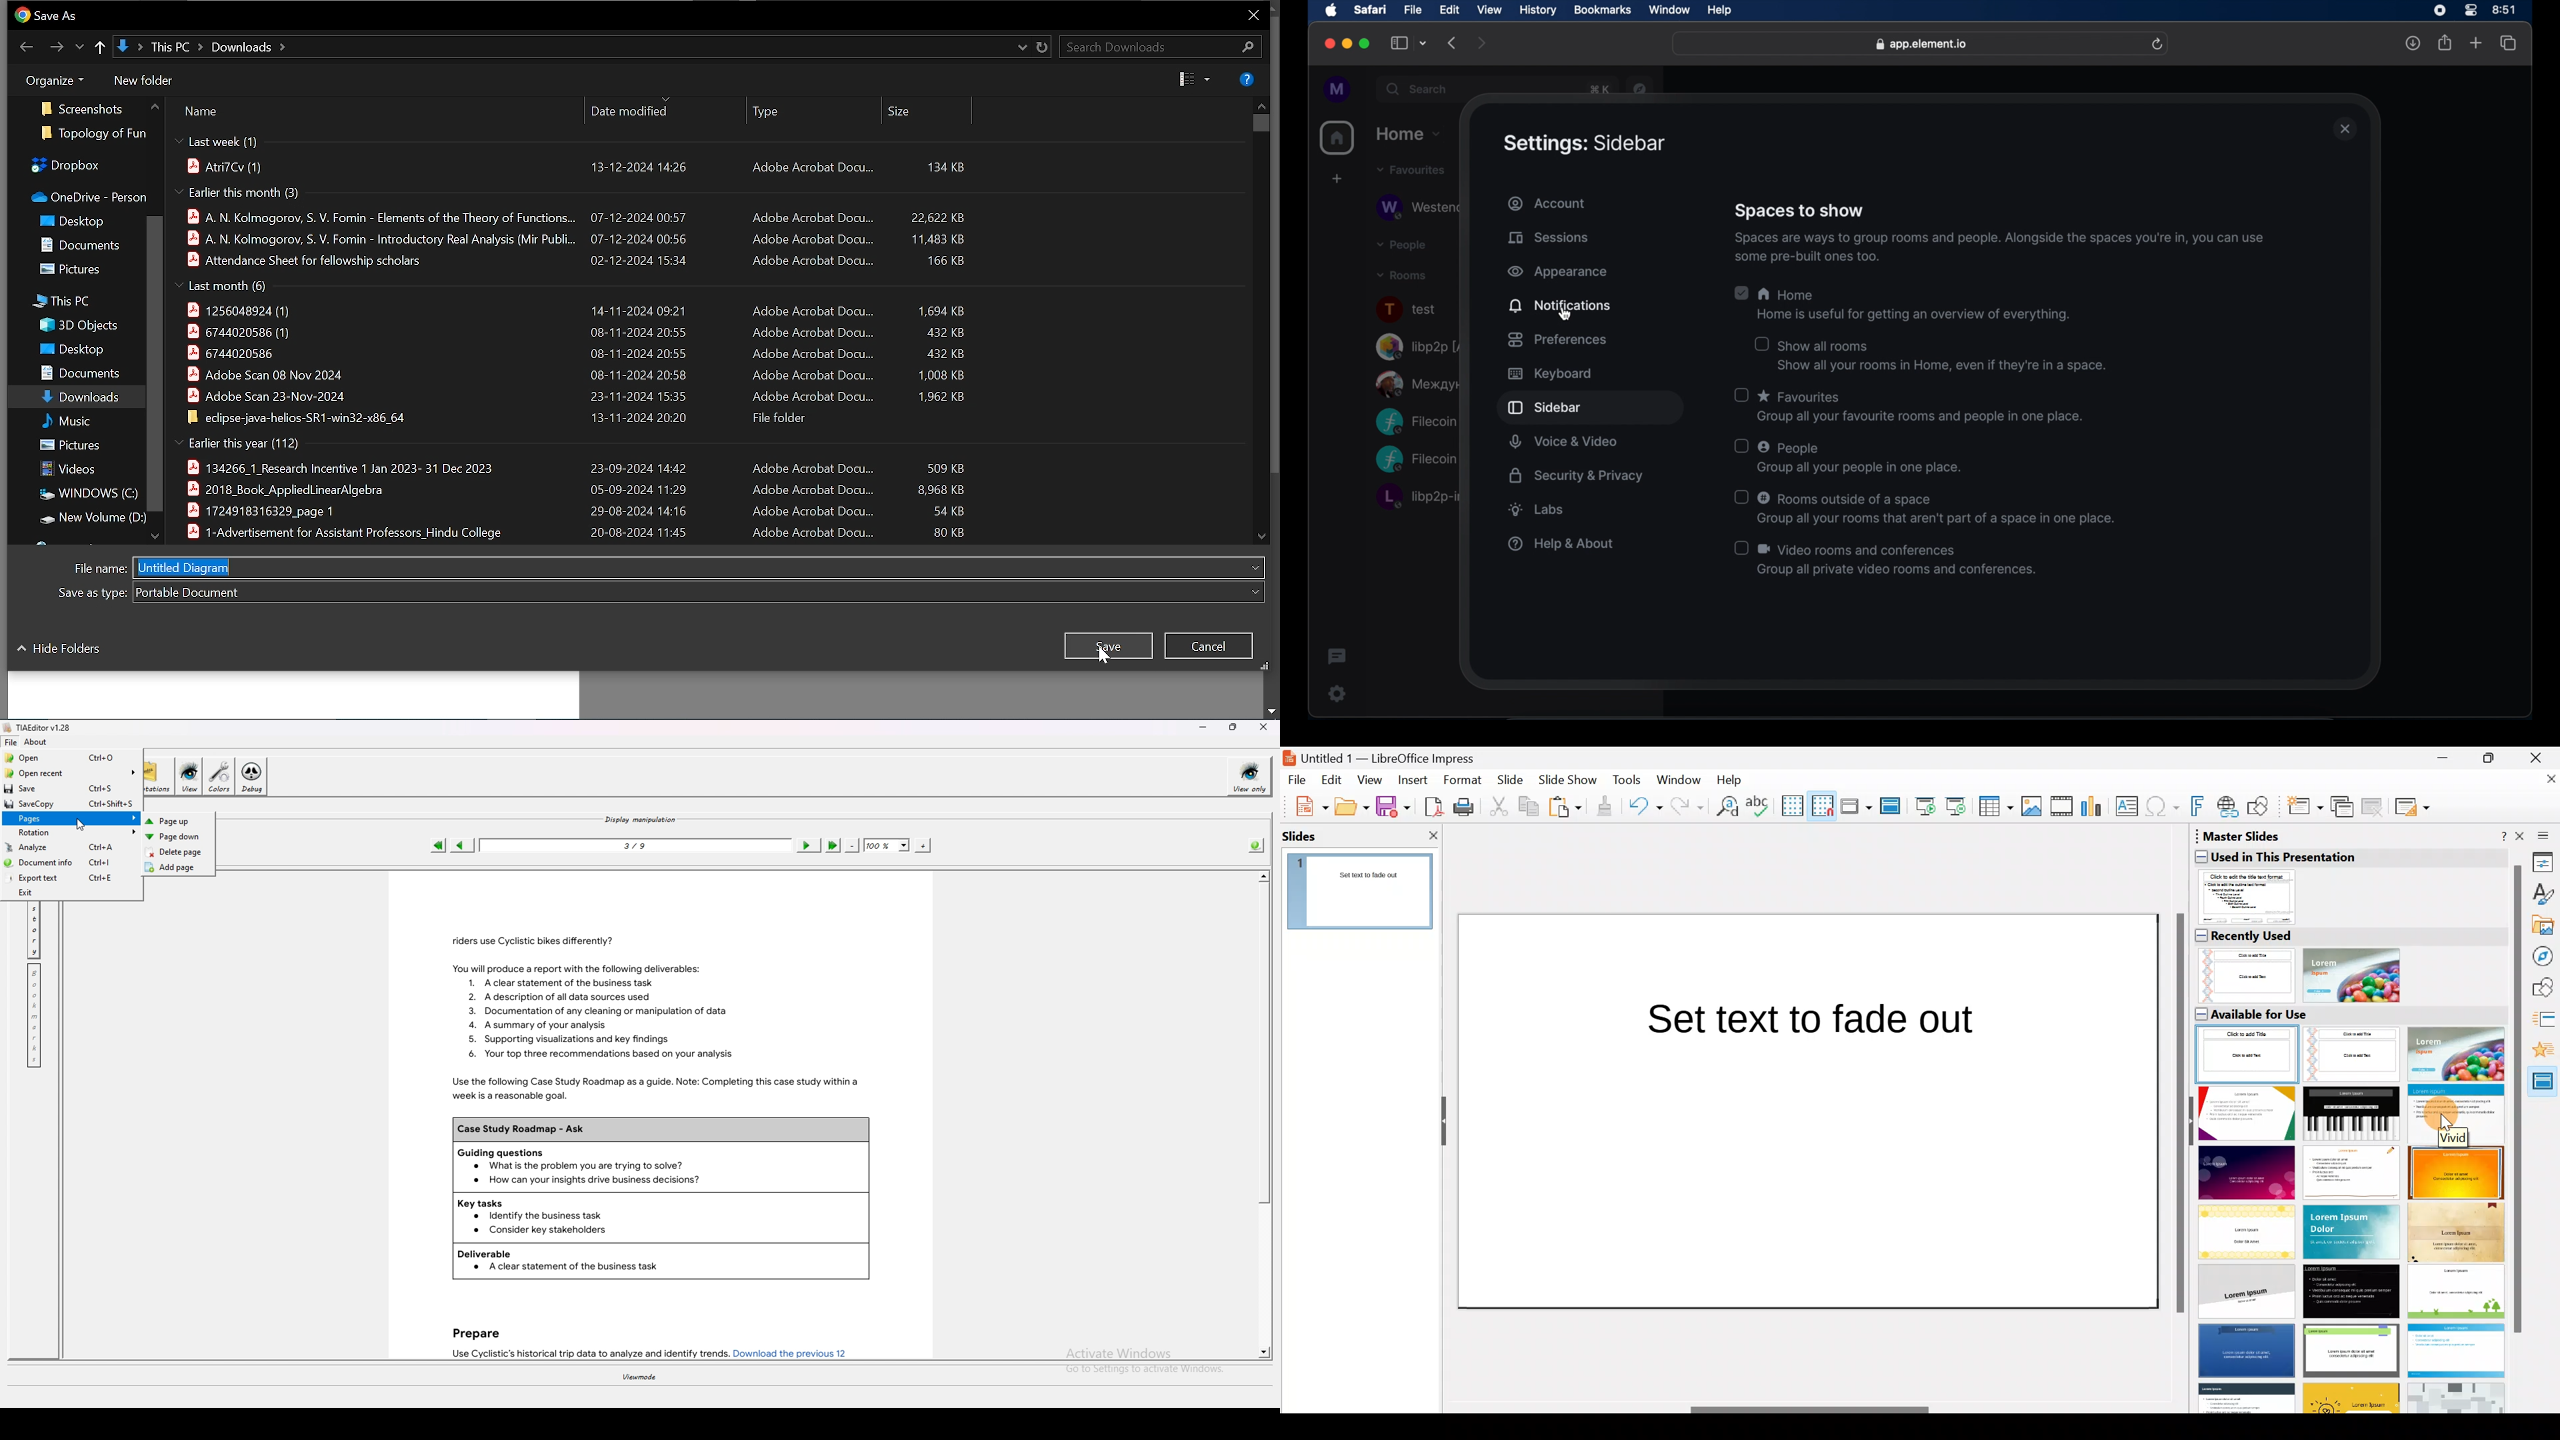 This screenshot has height=1456, width=2576. Describe the element at coordinates (2446, 45) in the screenshot. I see `share` at that location.